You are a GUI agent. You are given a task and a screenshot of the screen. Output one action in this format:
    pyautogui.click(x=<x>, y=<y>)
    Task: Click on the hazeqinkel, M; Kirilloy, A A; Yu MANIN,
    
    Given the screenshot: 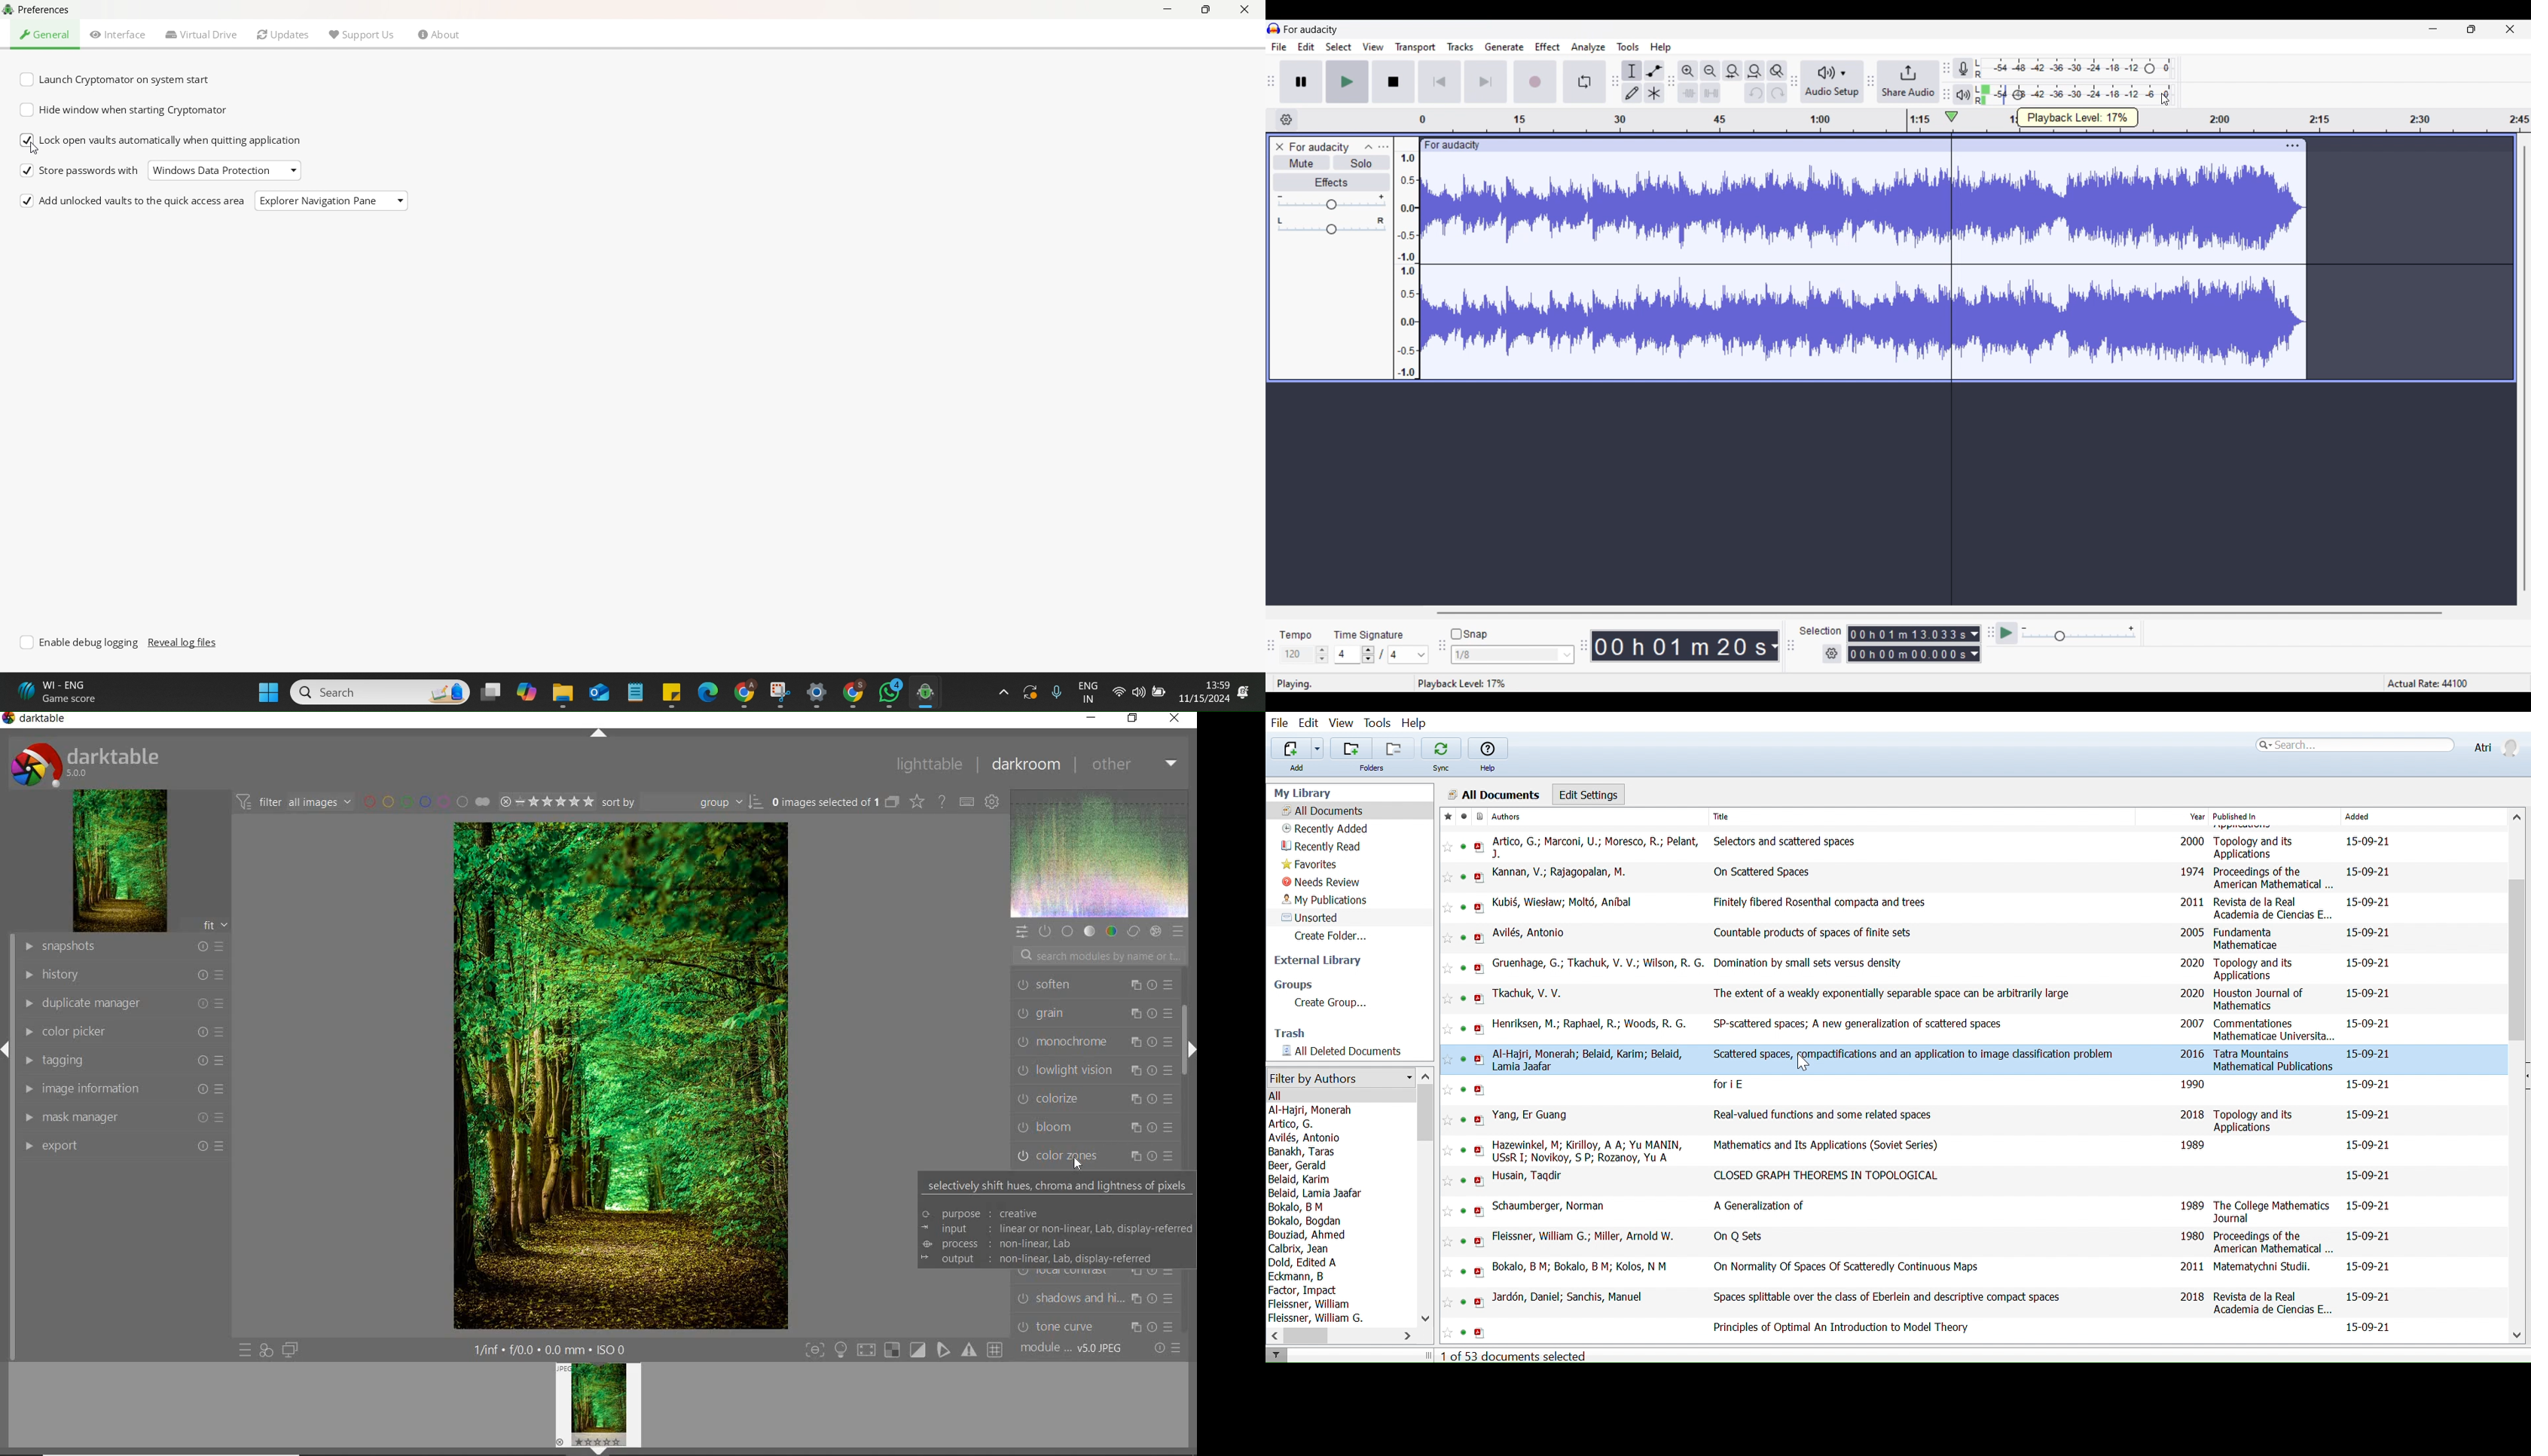 What is the action you would take?
    pyautogui.click(x=1588, y=1144)
    